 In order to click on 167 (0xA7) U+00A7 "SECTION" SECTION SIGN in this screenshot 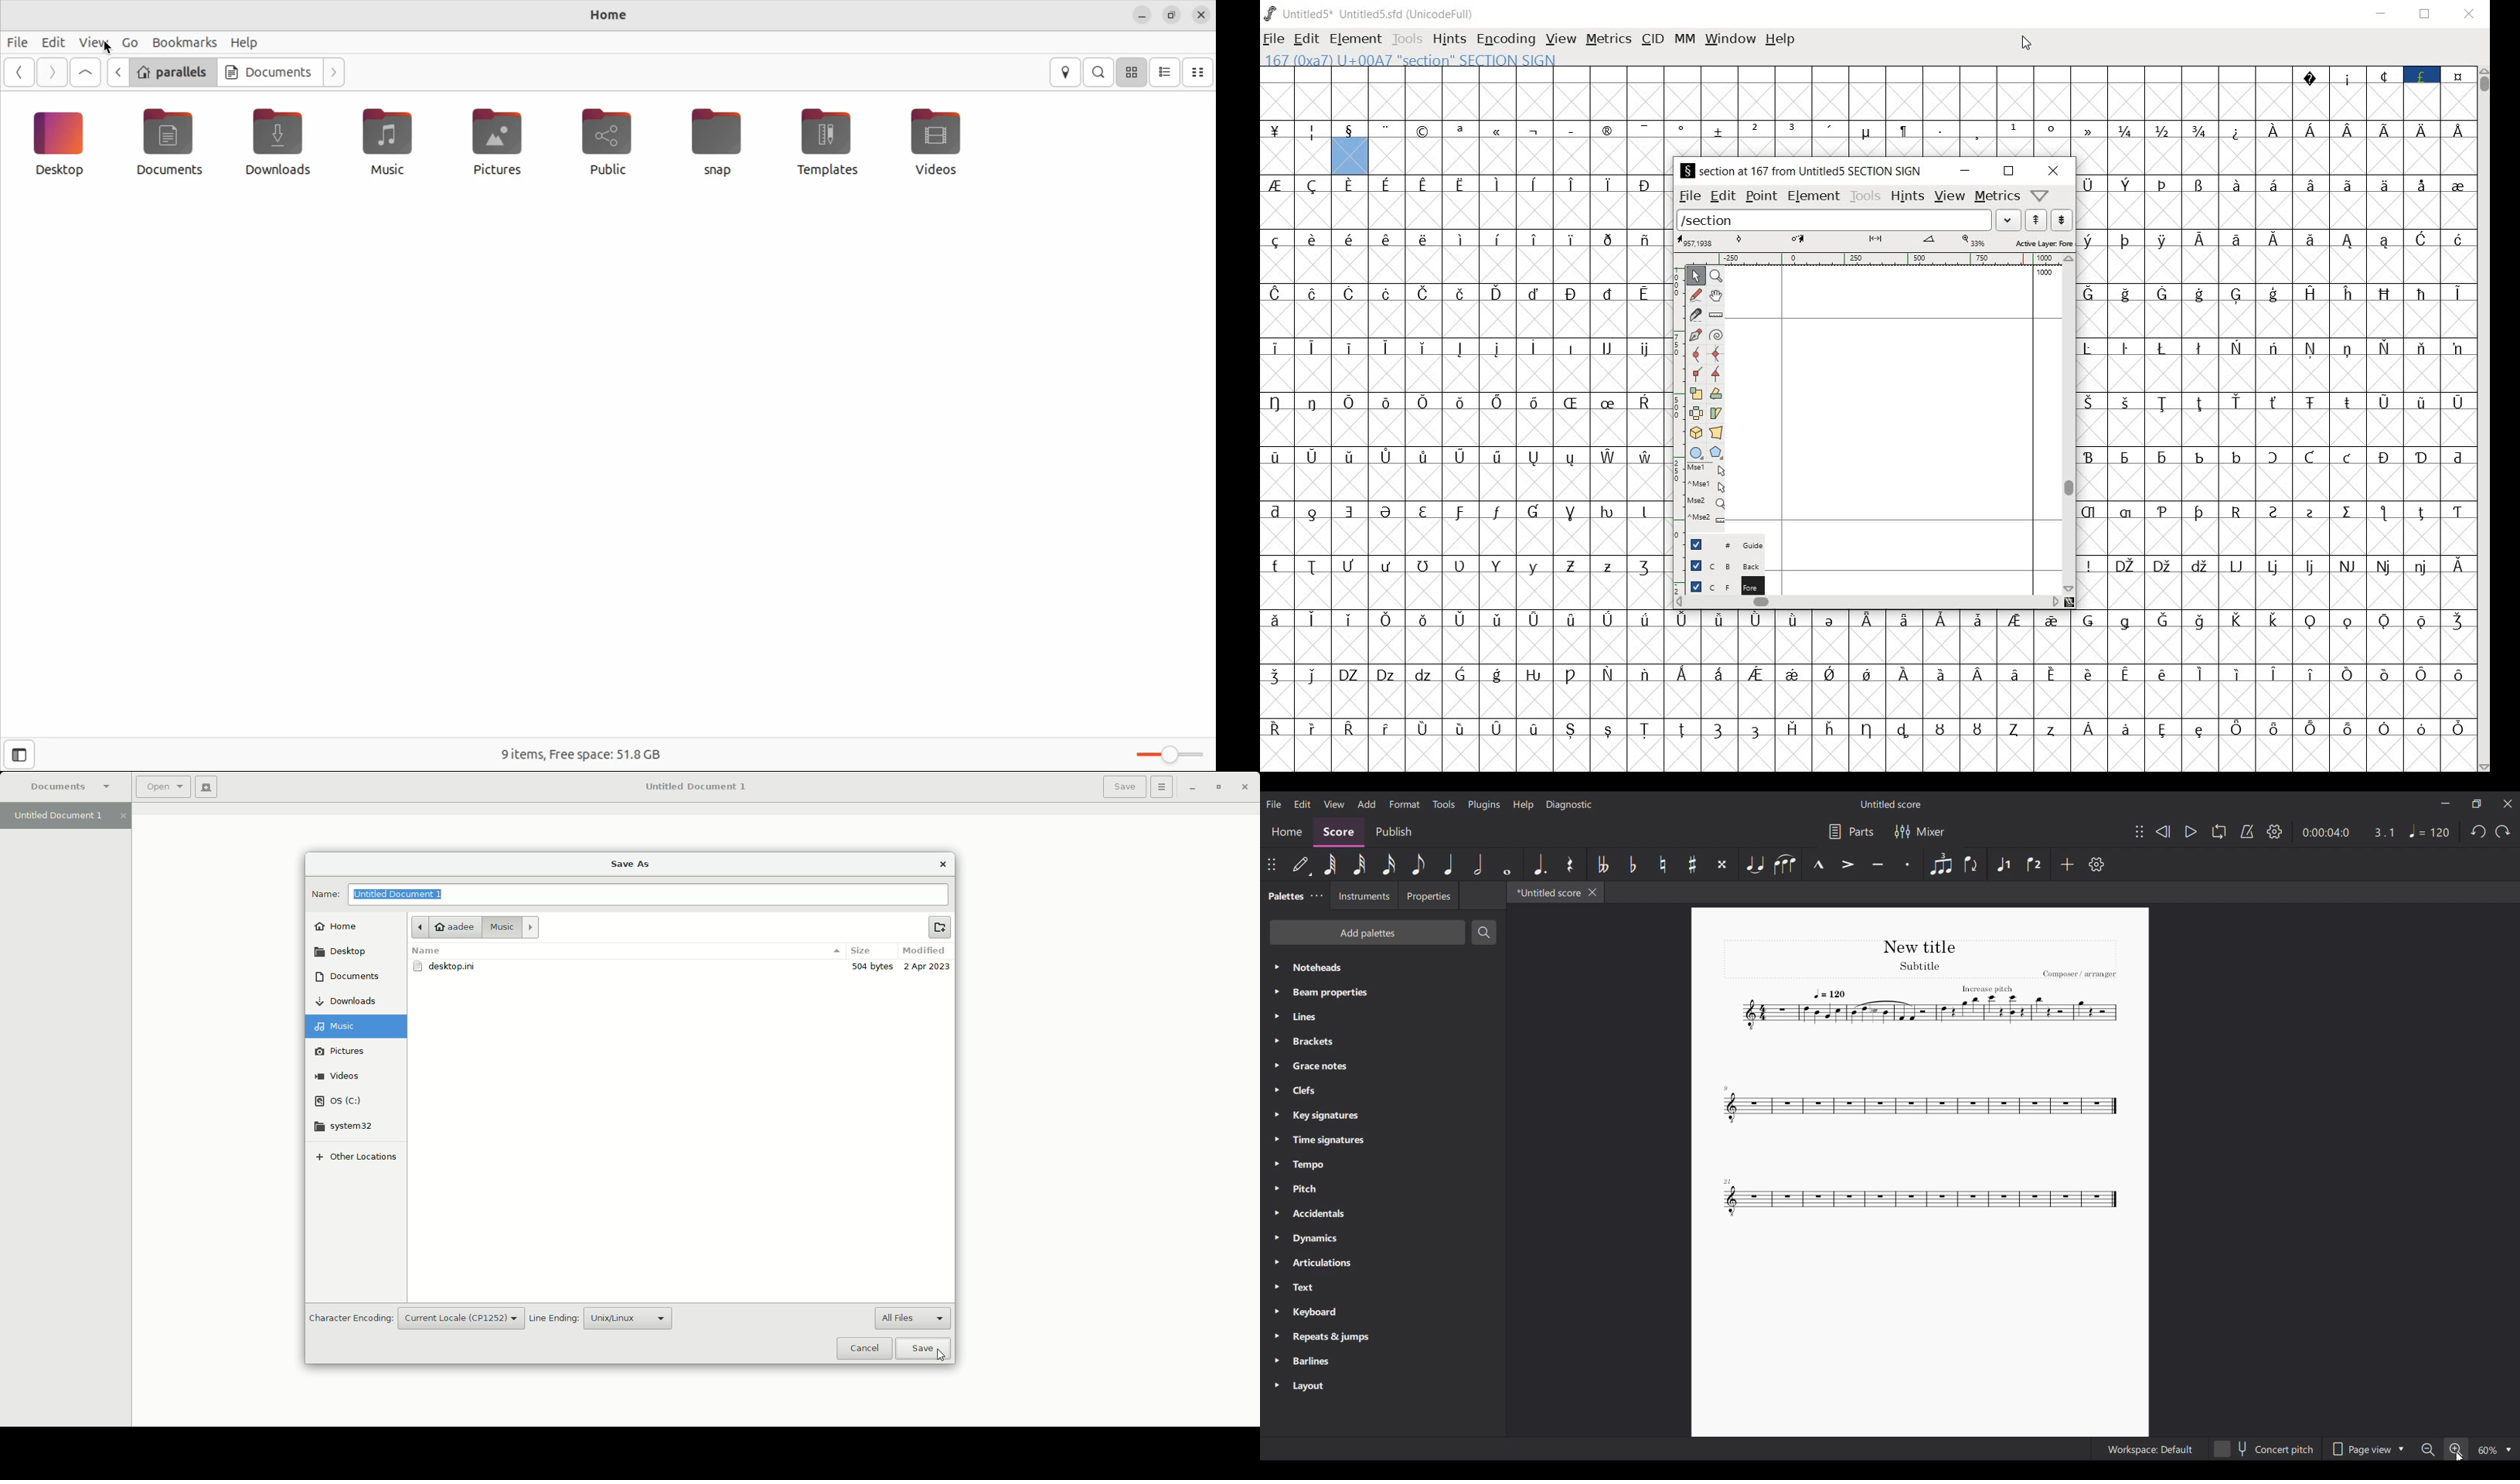, I will do `click(1460, 60)`.